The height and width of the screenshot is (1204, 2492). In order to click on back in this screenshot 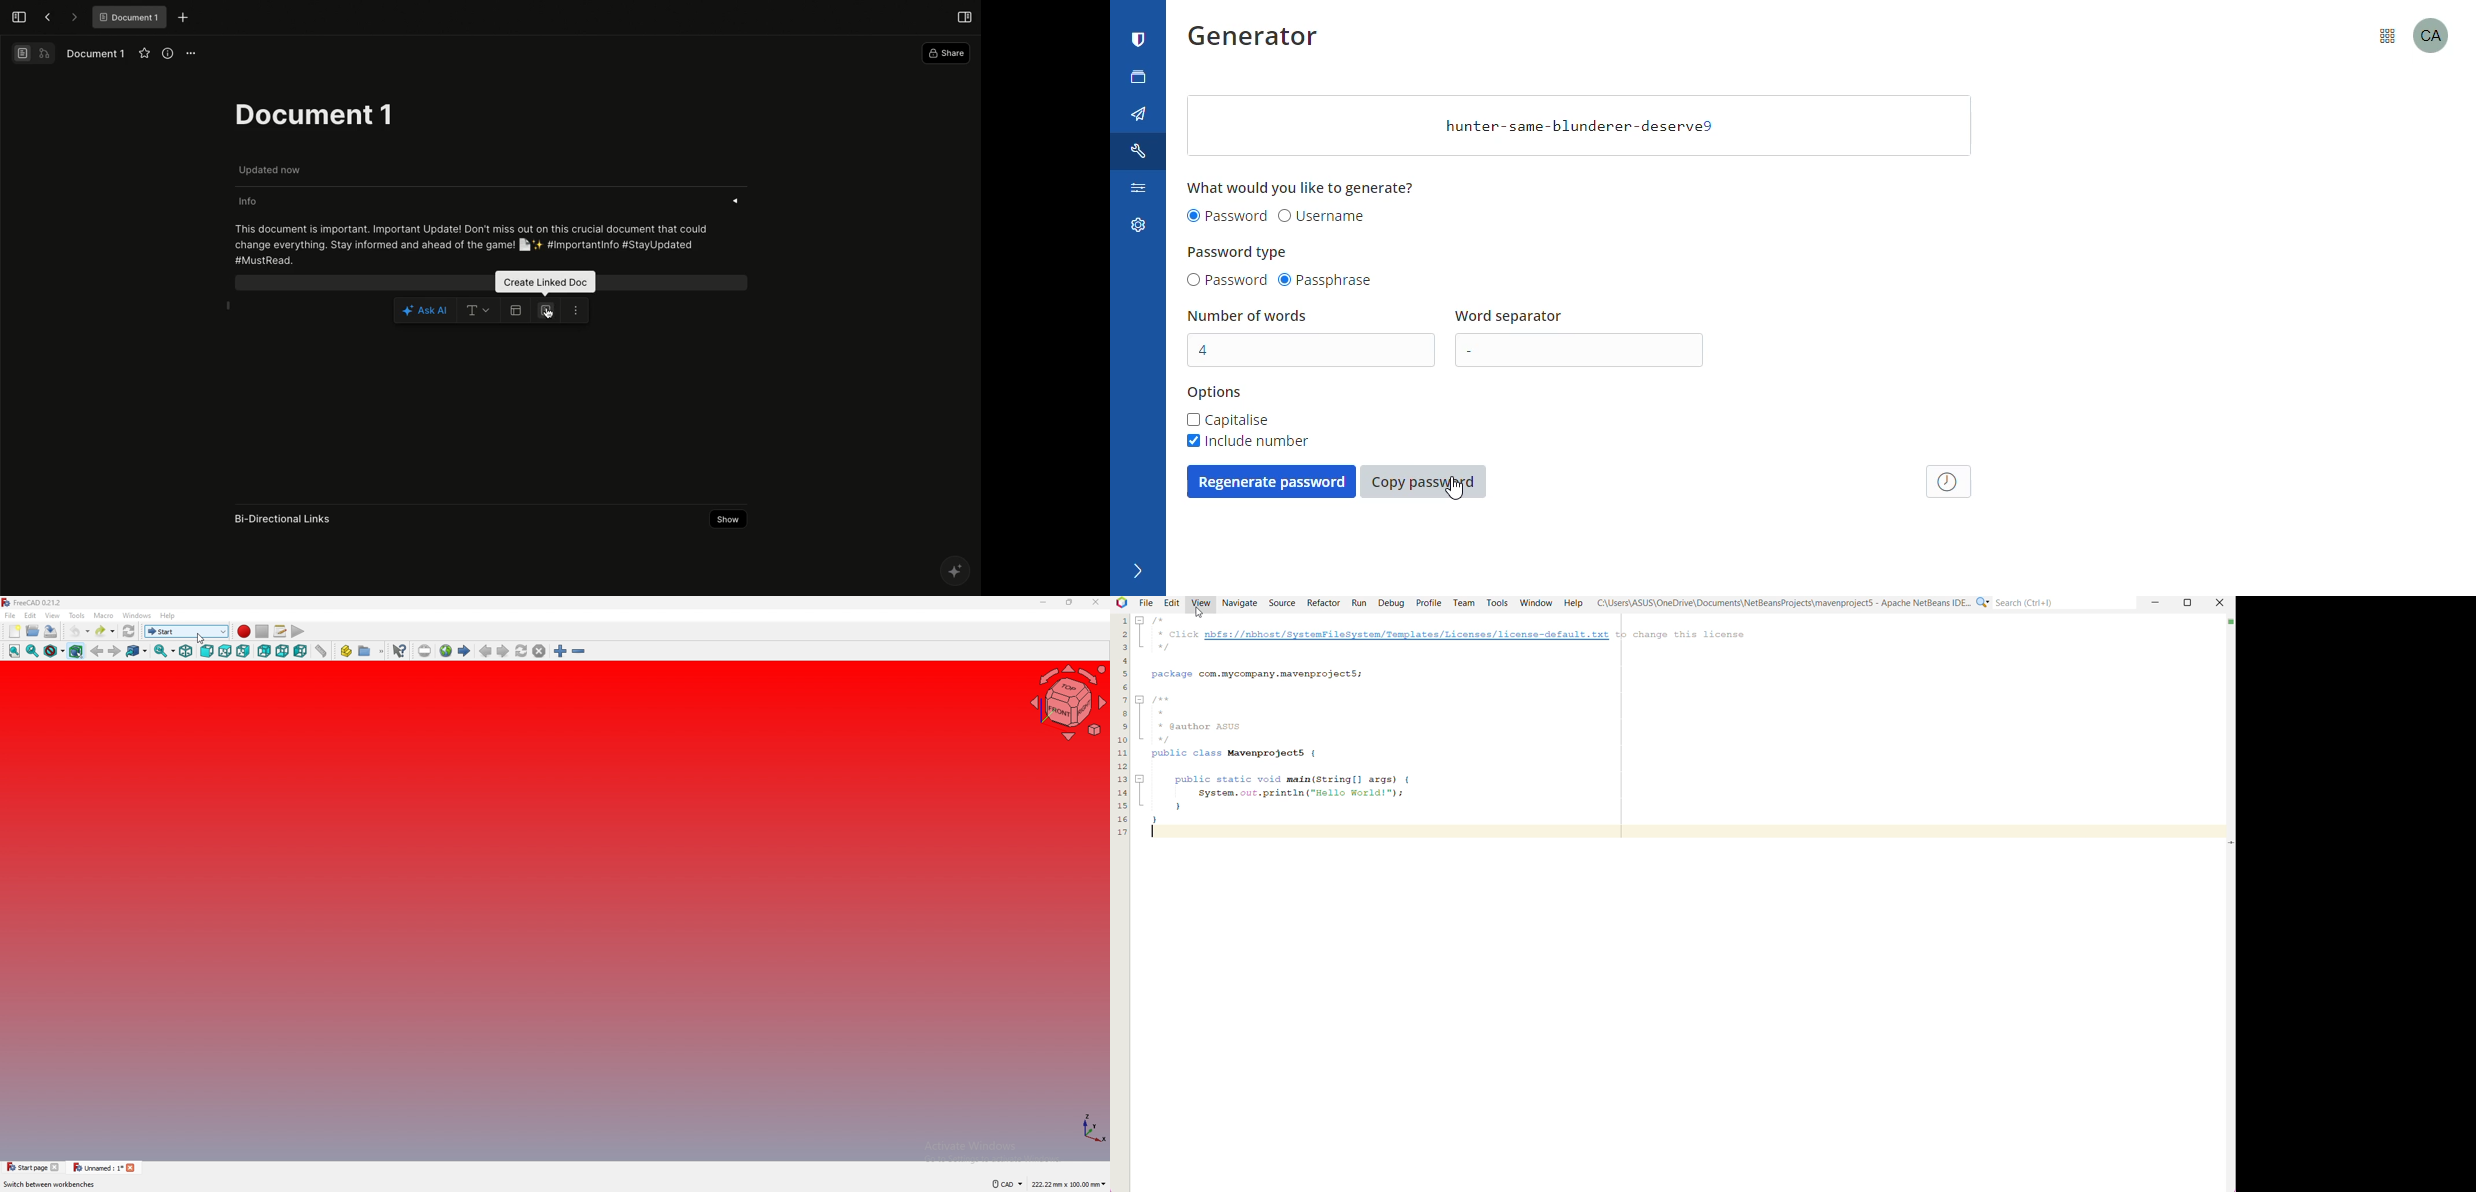, I will do `click(97, 650)`.